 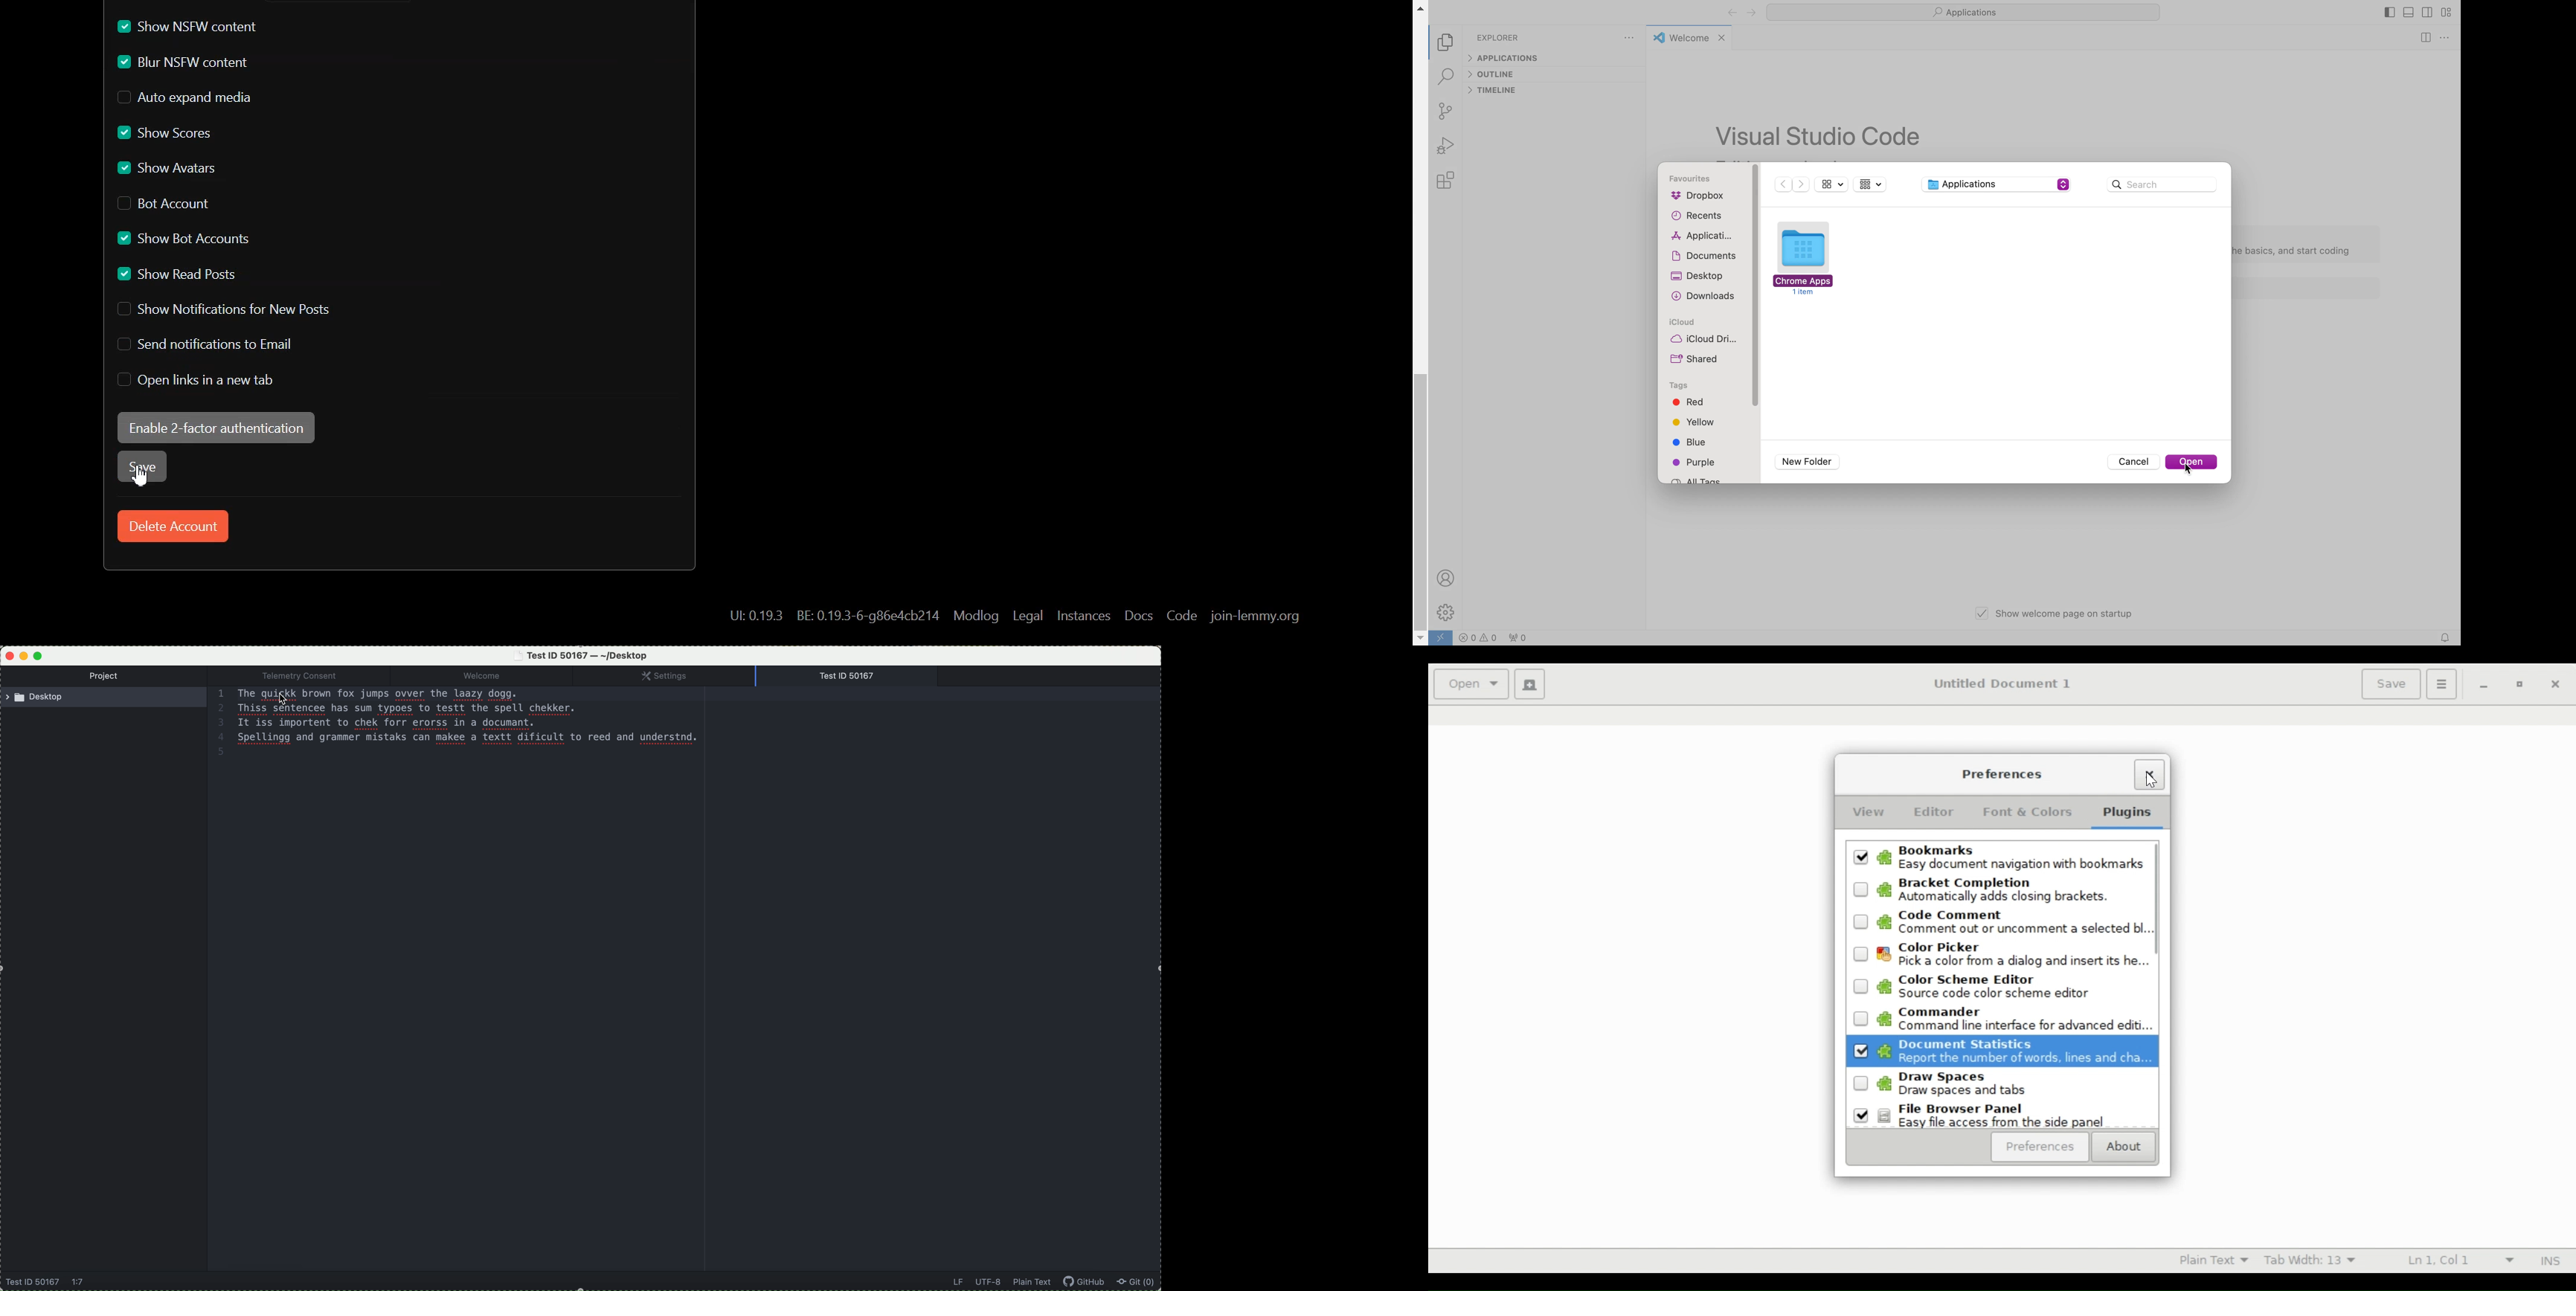 What do you see at coordinates (1139, 1283) in the screenshot?
I see `Git (0)` at bounding box center [1139, 1283].